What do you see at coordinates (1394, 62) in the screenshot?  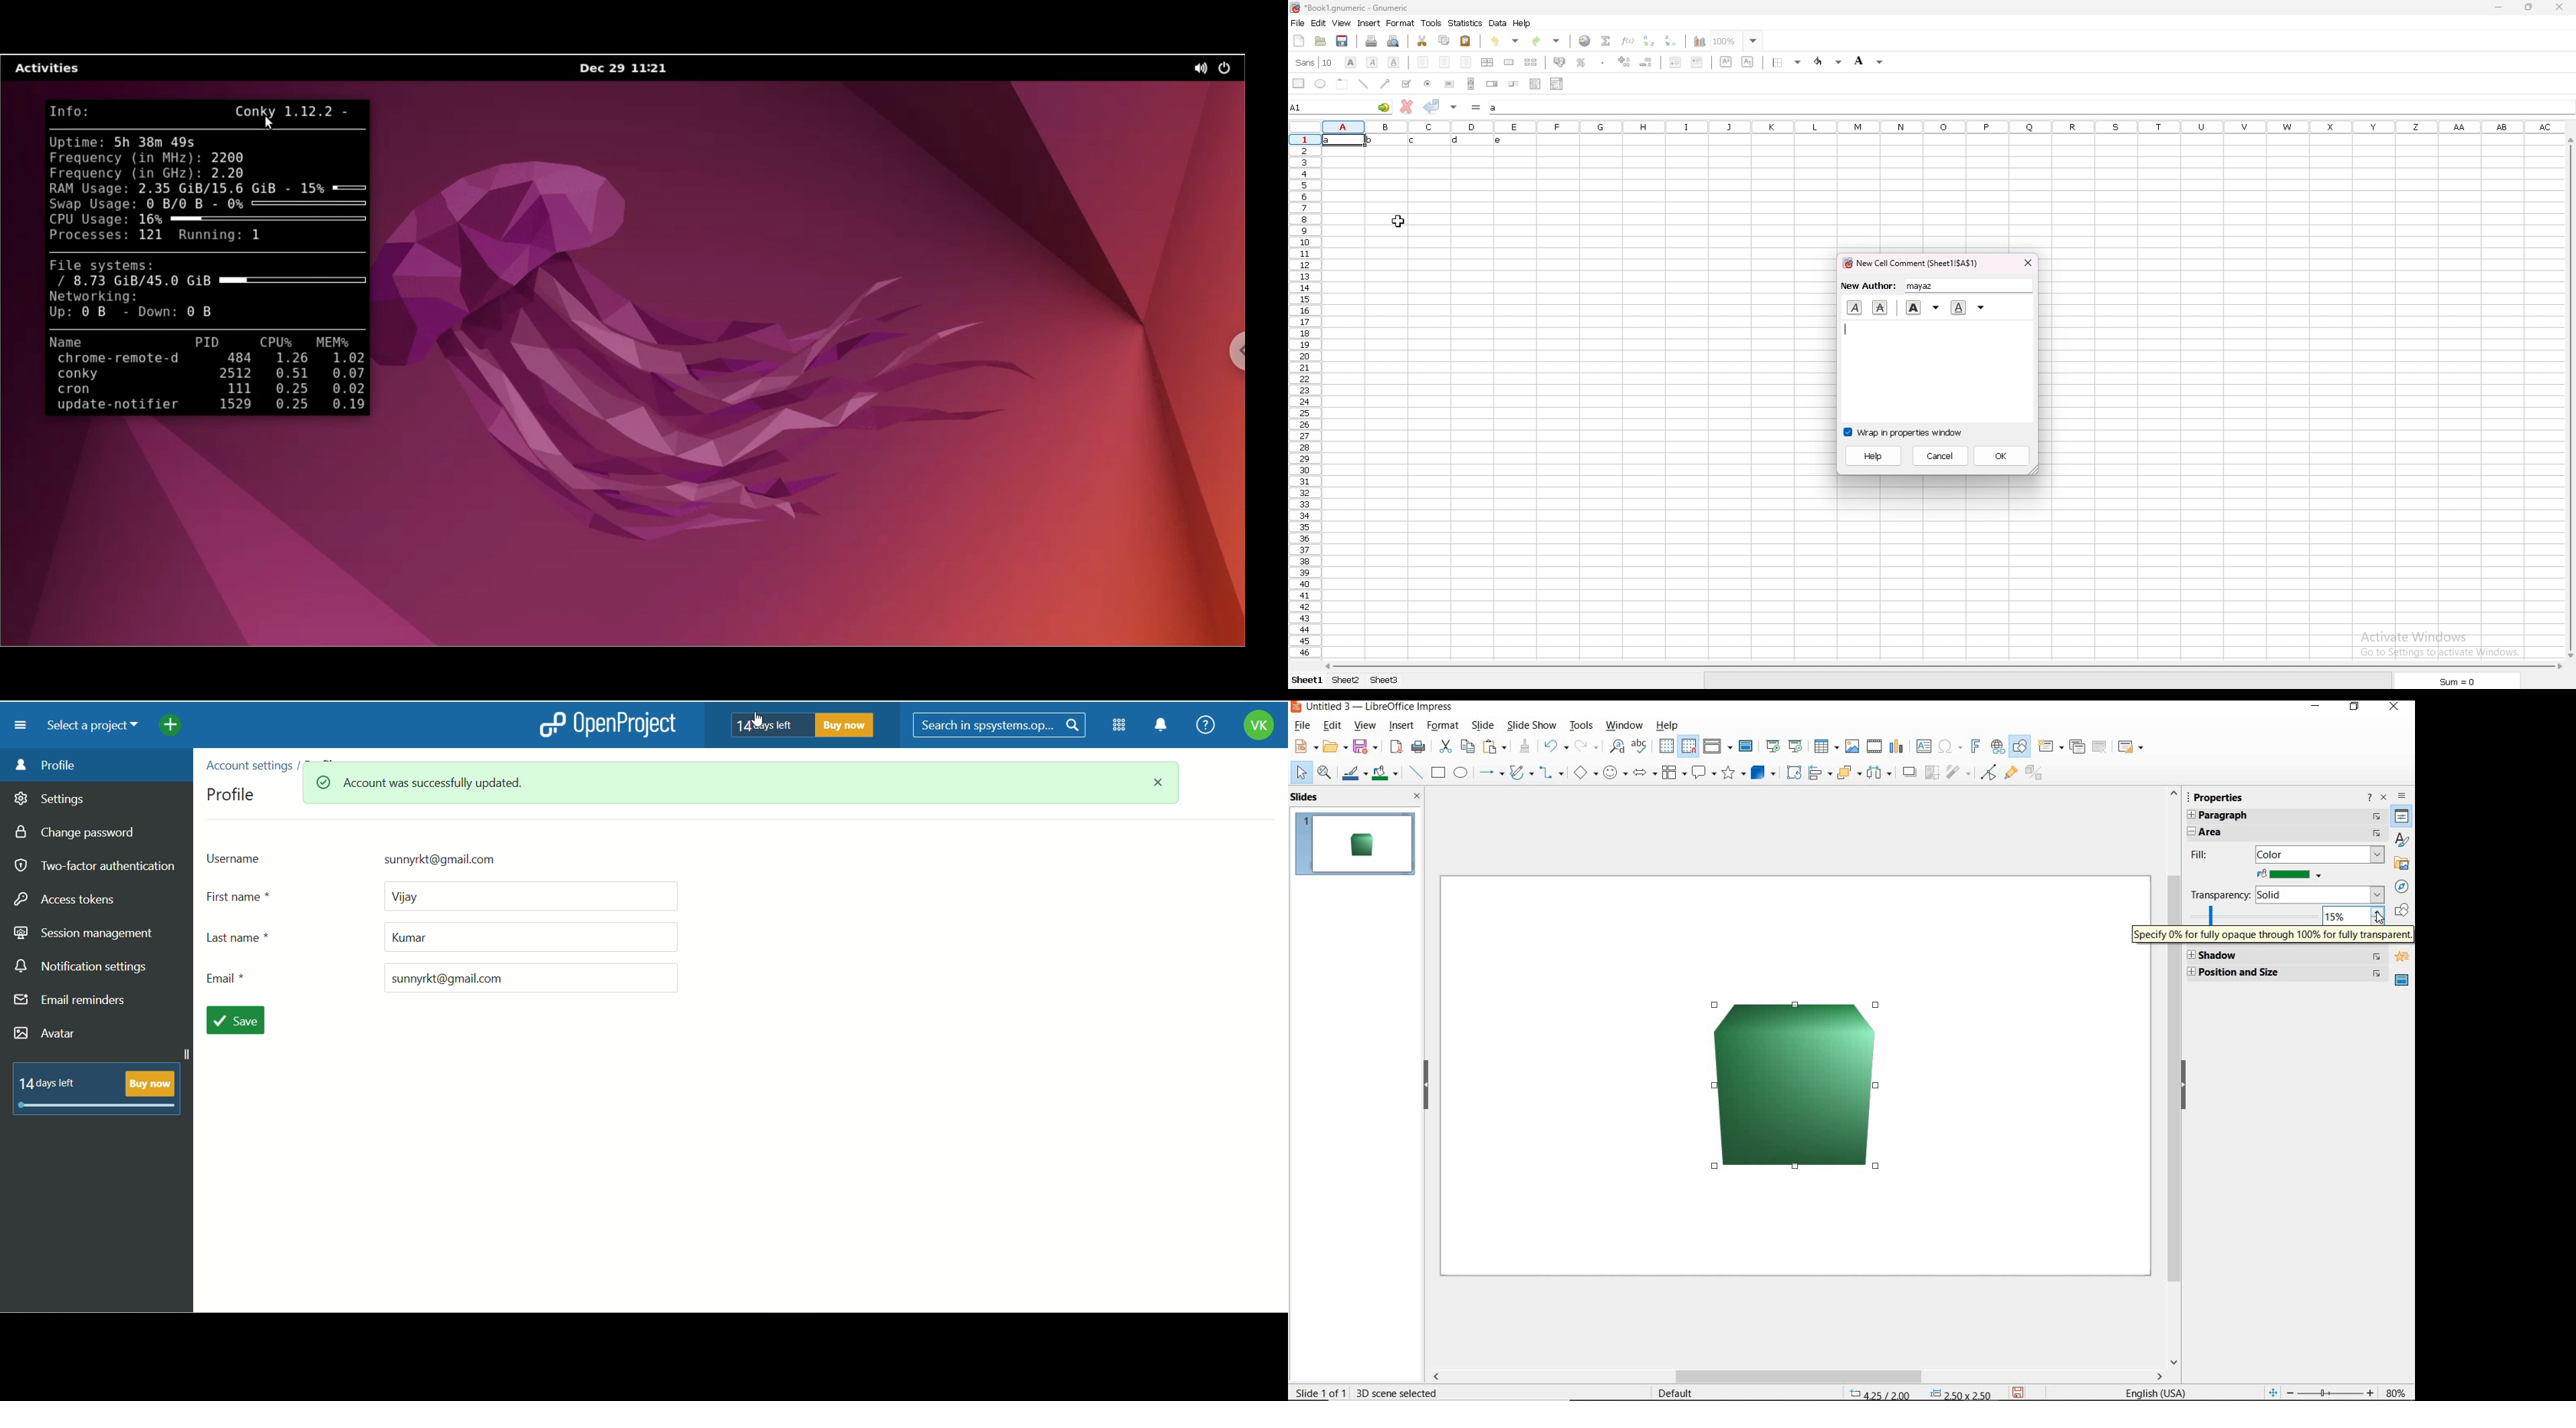 I see `underline` at bounding box center [1394, 62].